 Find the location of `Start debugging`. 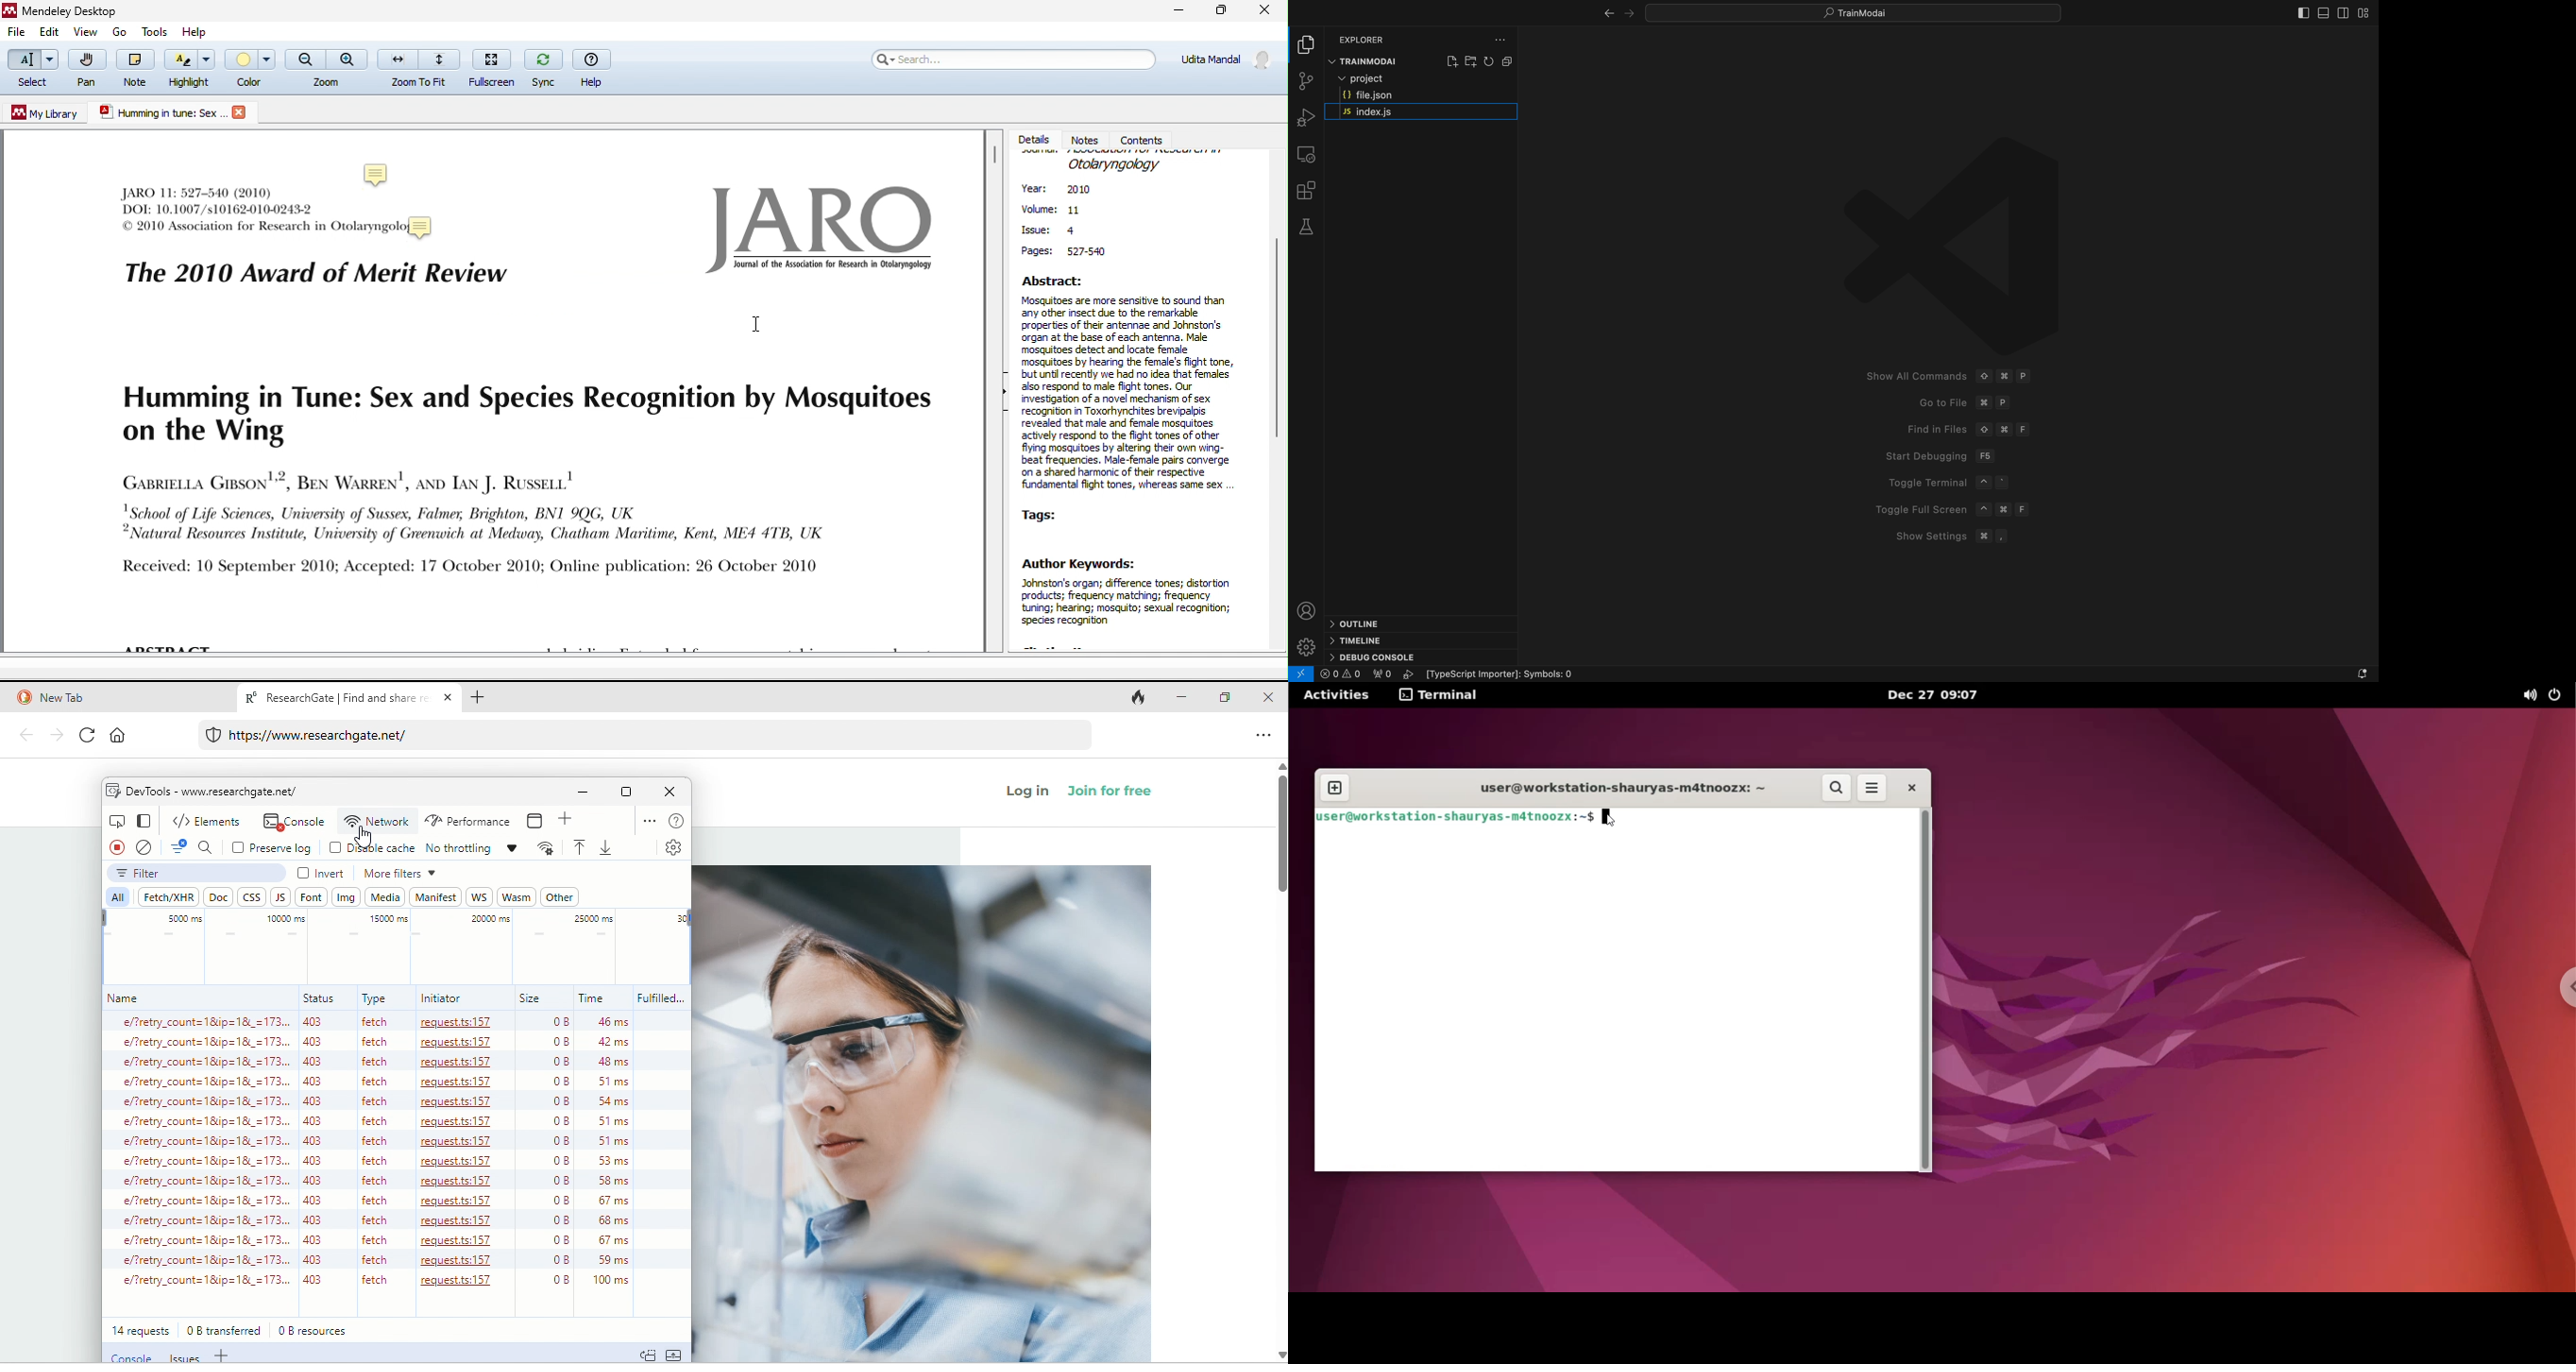

Start debugging is located at coordinates (1939, 457).